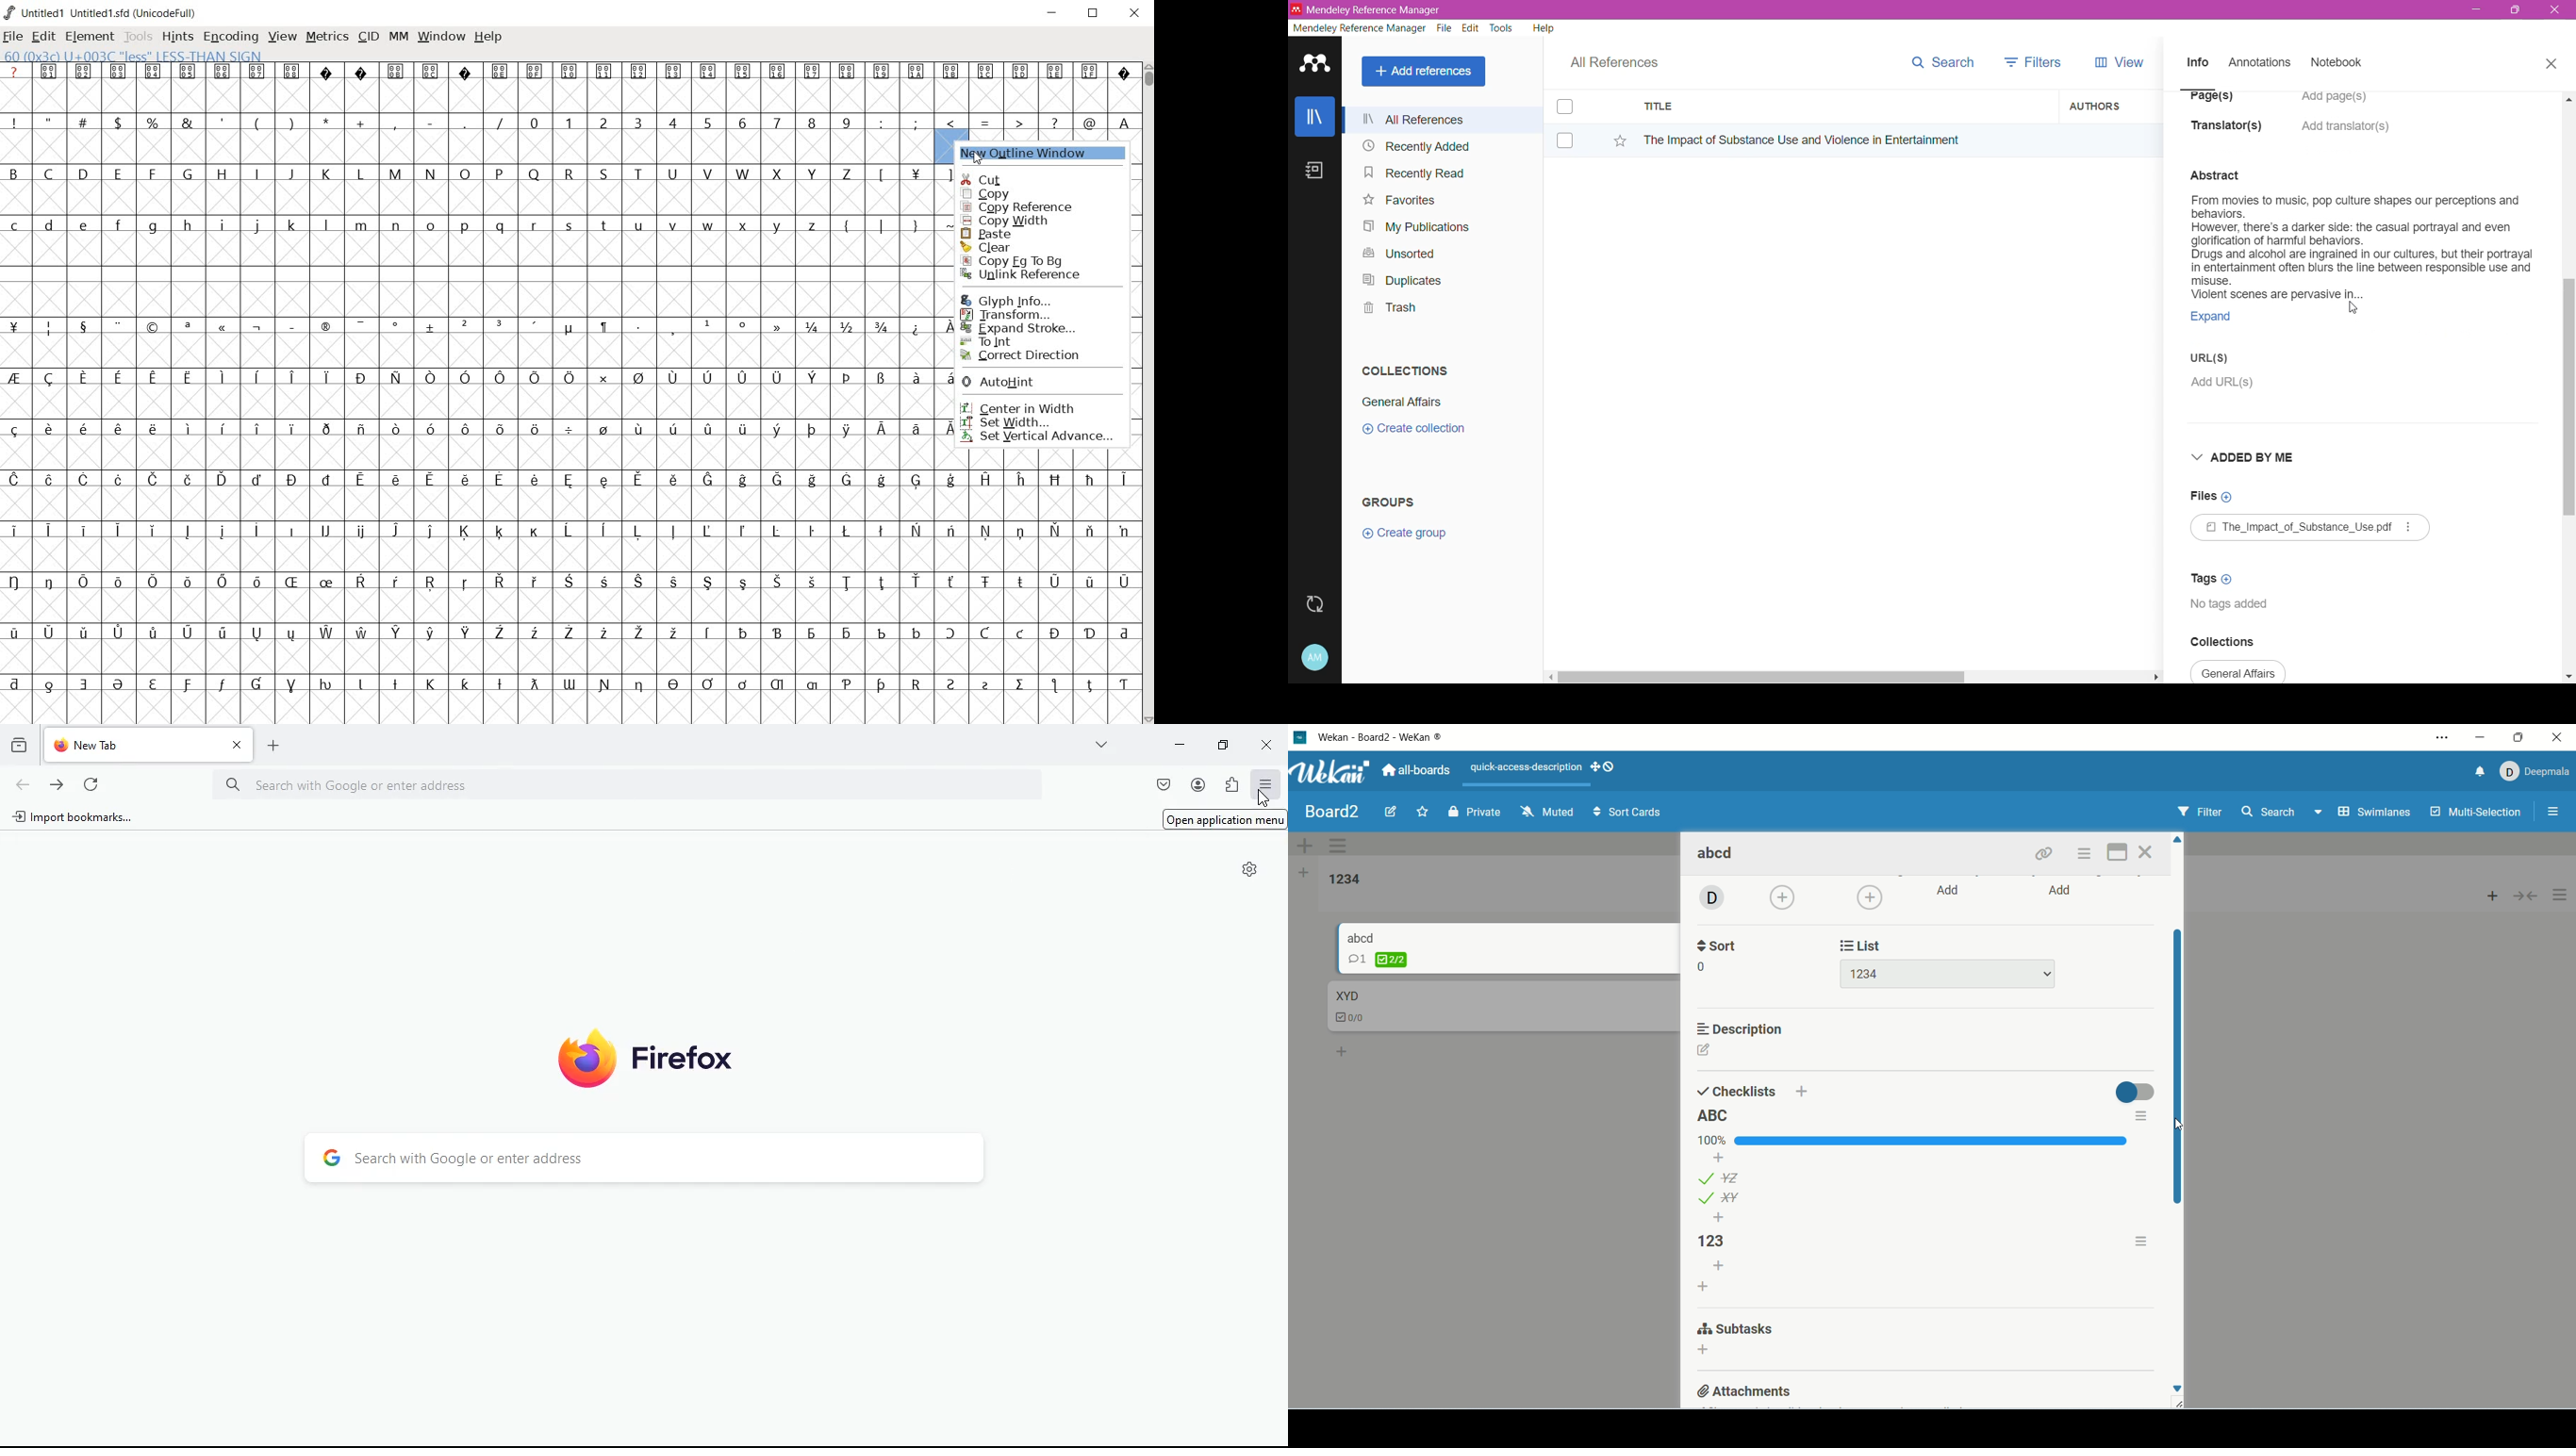 The height and width of the screenshot is (1456, 2576). Describe the element at coordinates (133, 54) in the screenshot. I see `60 (0*3c) U+003c "less" LESS-THAN-SIGN` at that location.